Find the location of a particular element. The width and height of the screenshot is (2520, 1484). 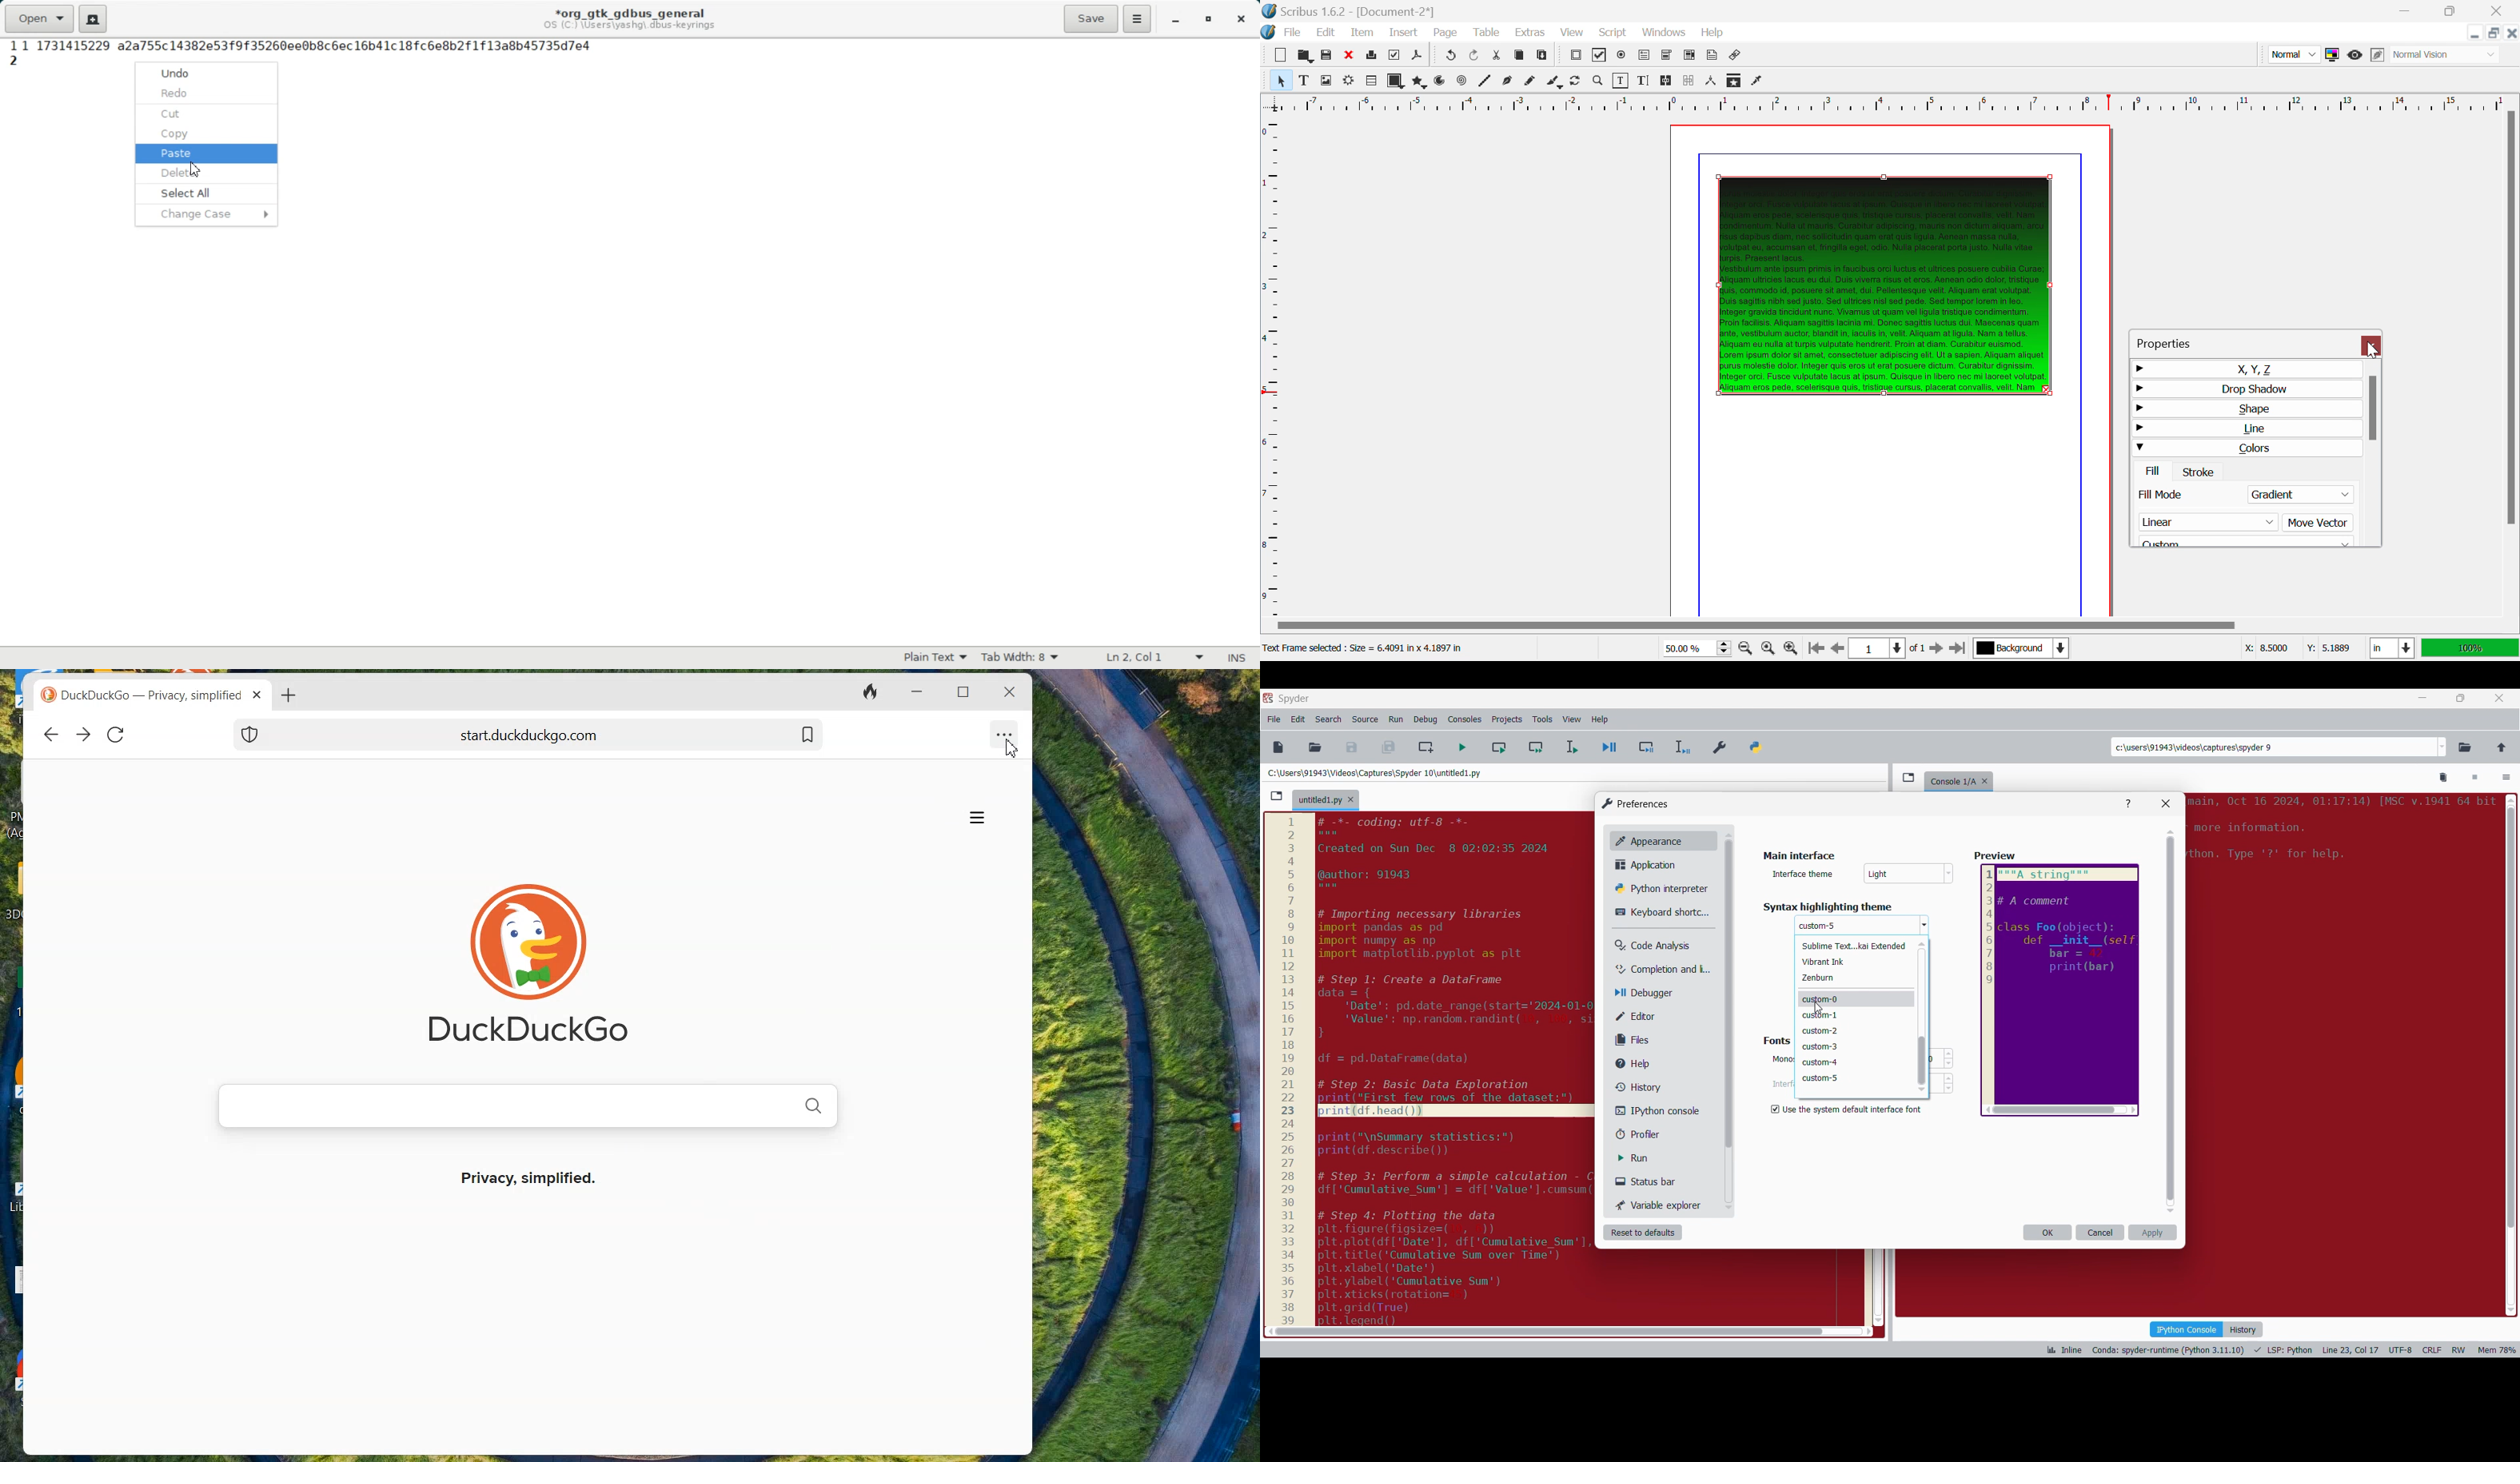

Close is located at coordinates (2500, 10).